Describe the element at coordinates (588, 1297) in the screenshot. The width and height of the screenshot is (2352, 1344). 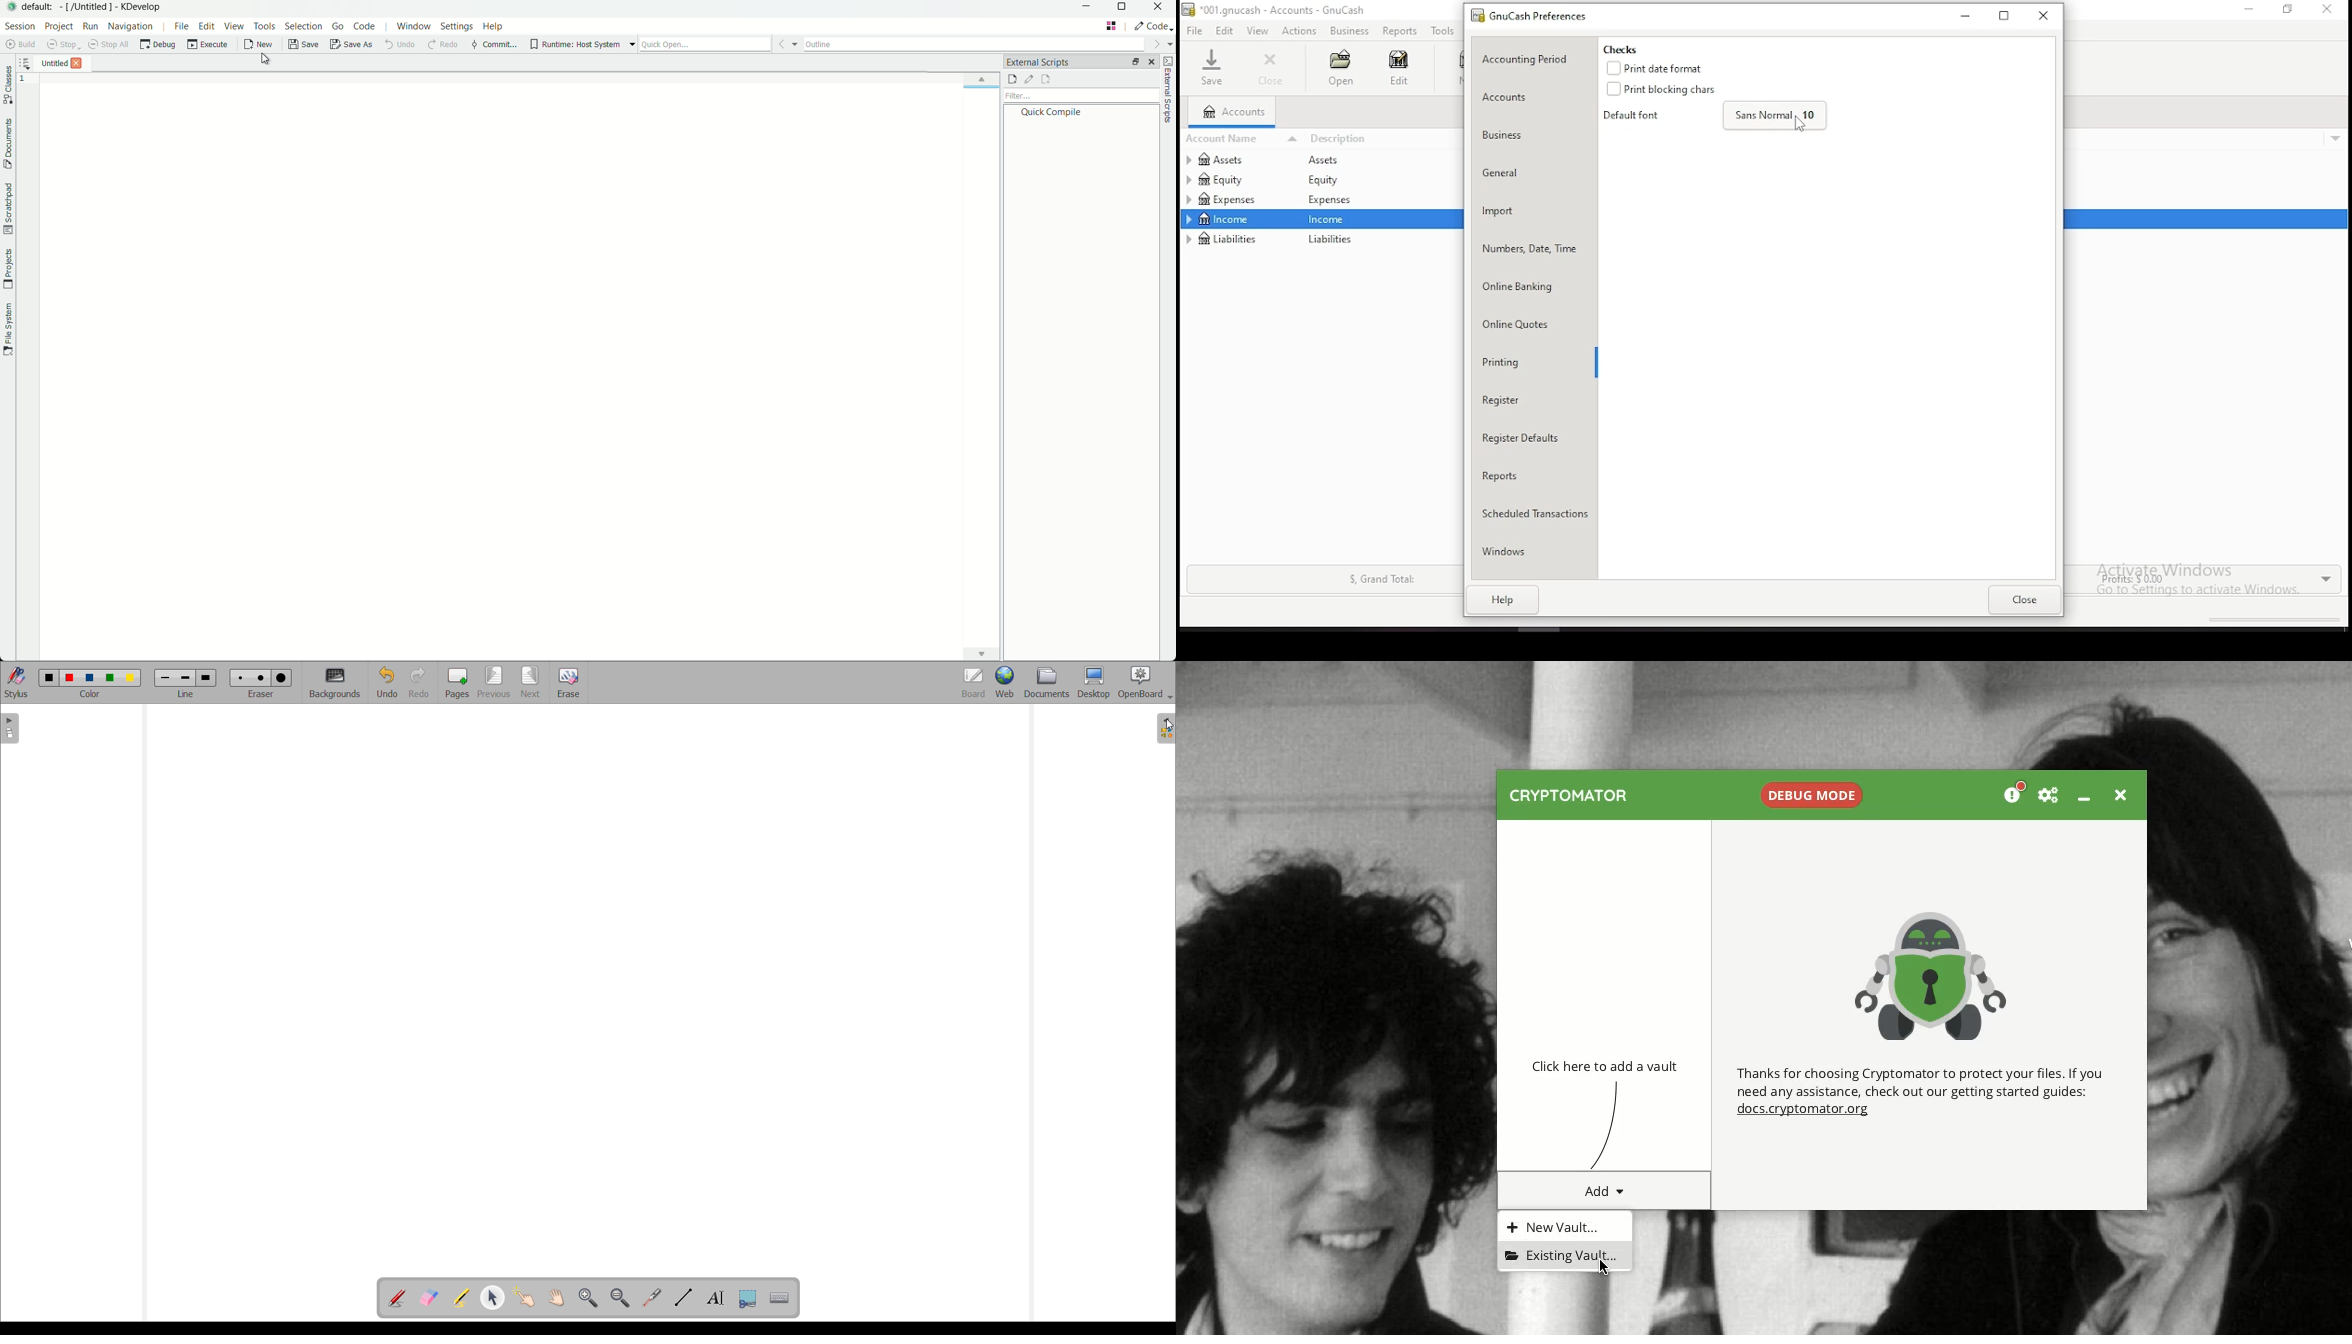
I see `zoom in` at that location.